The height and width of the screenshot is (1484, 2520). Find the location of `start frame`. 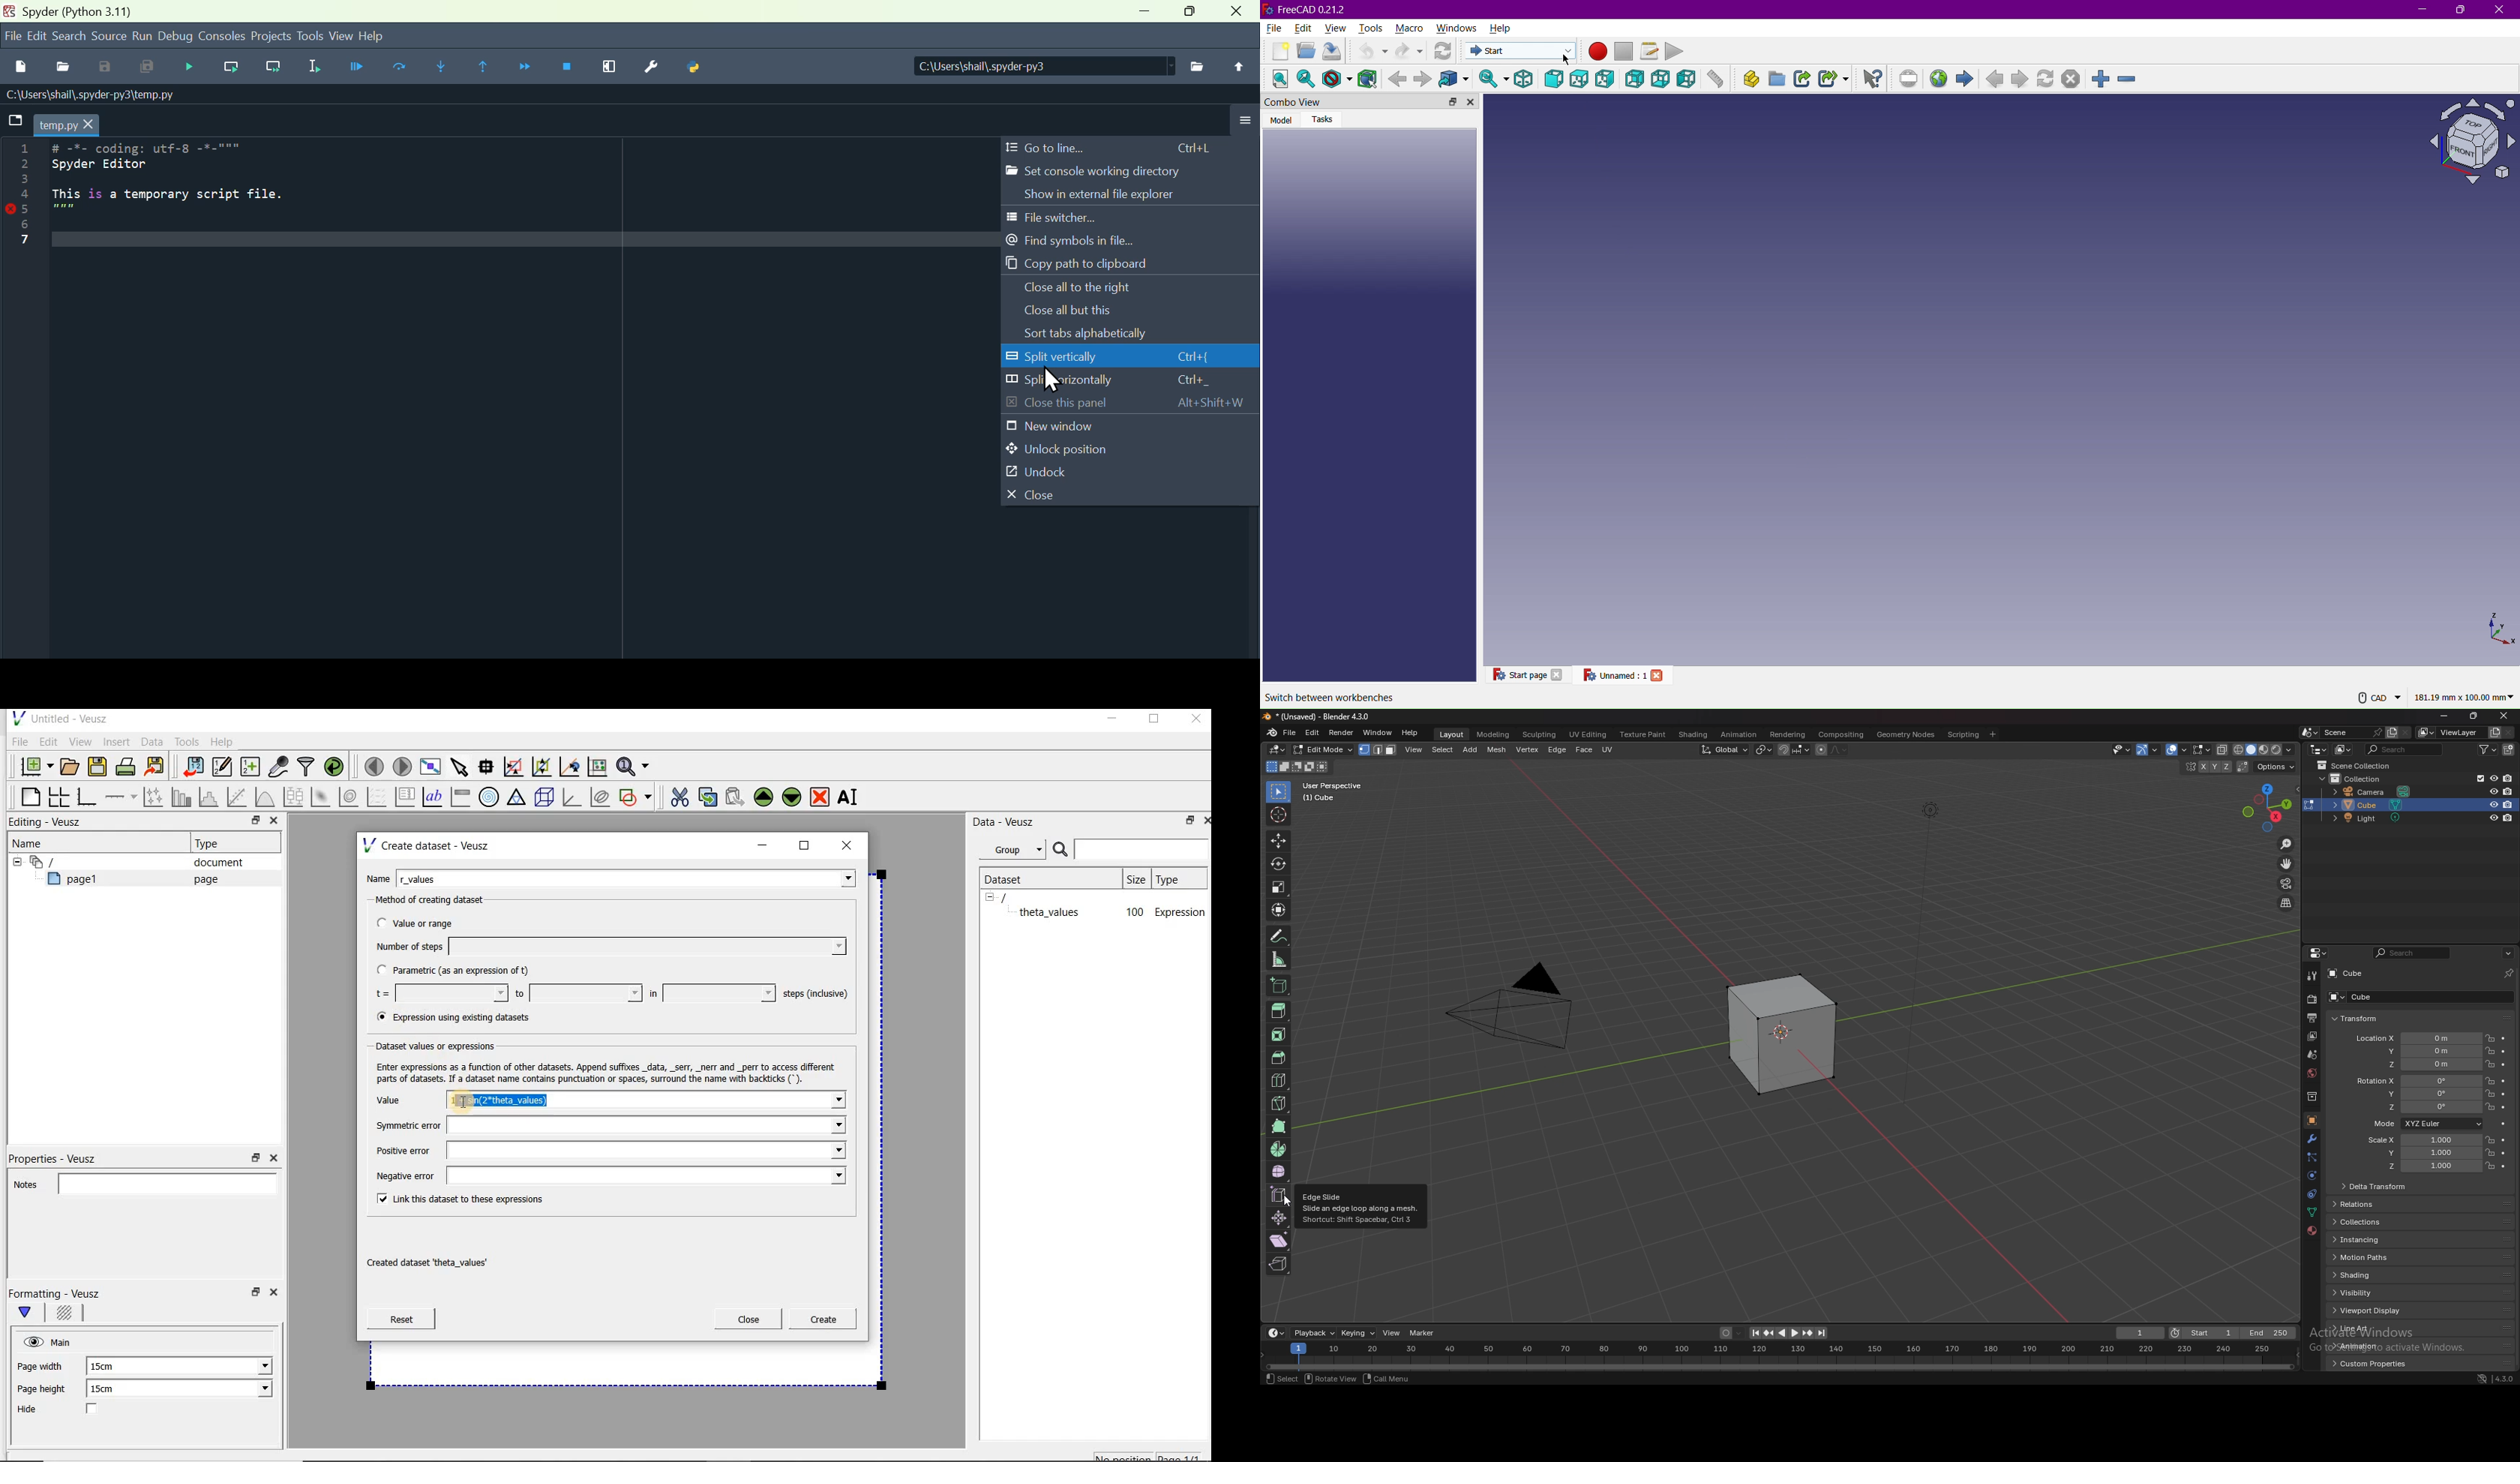

start frame is located at coordinates (2206, 1332).